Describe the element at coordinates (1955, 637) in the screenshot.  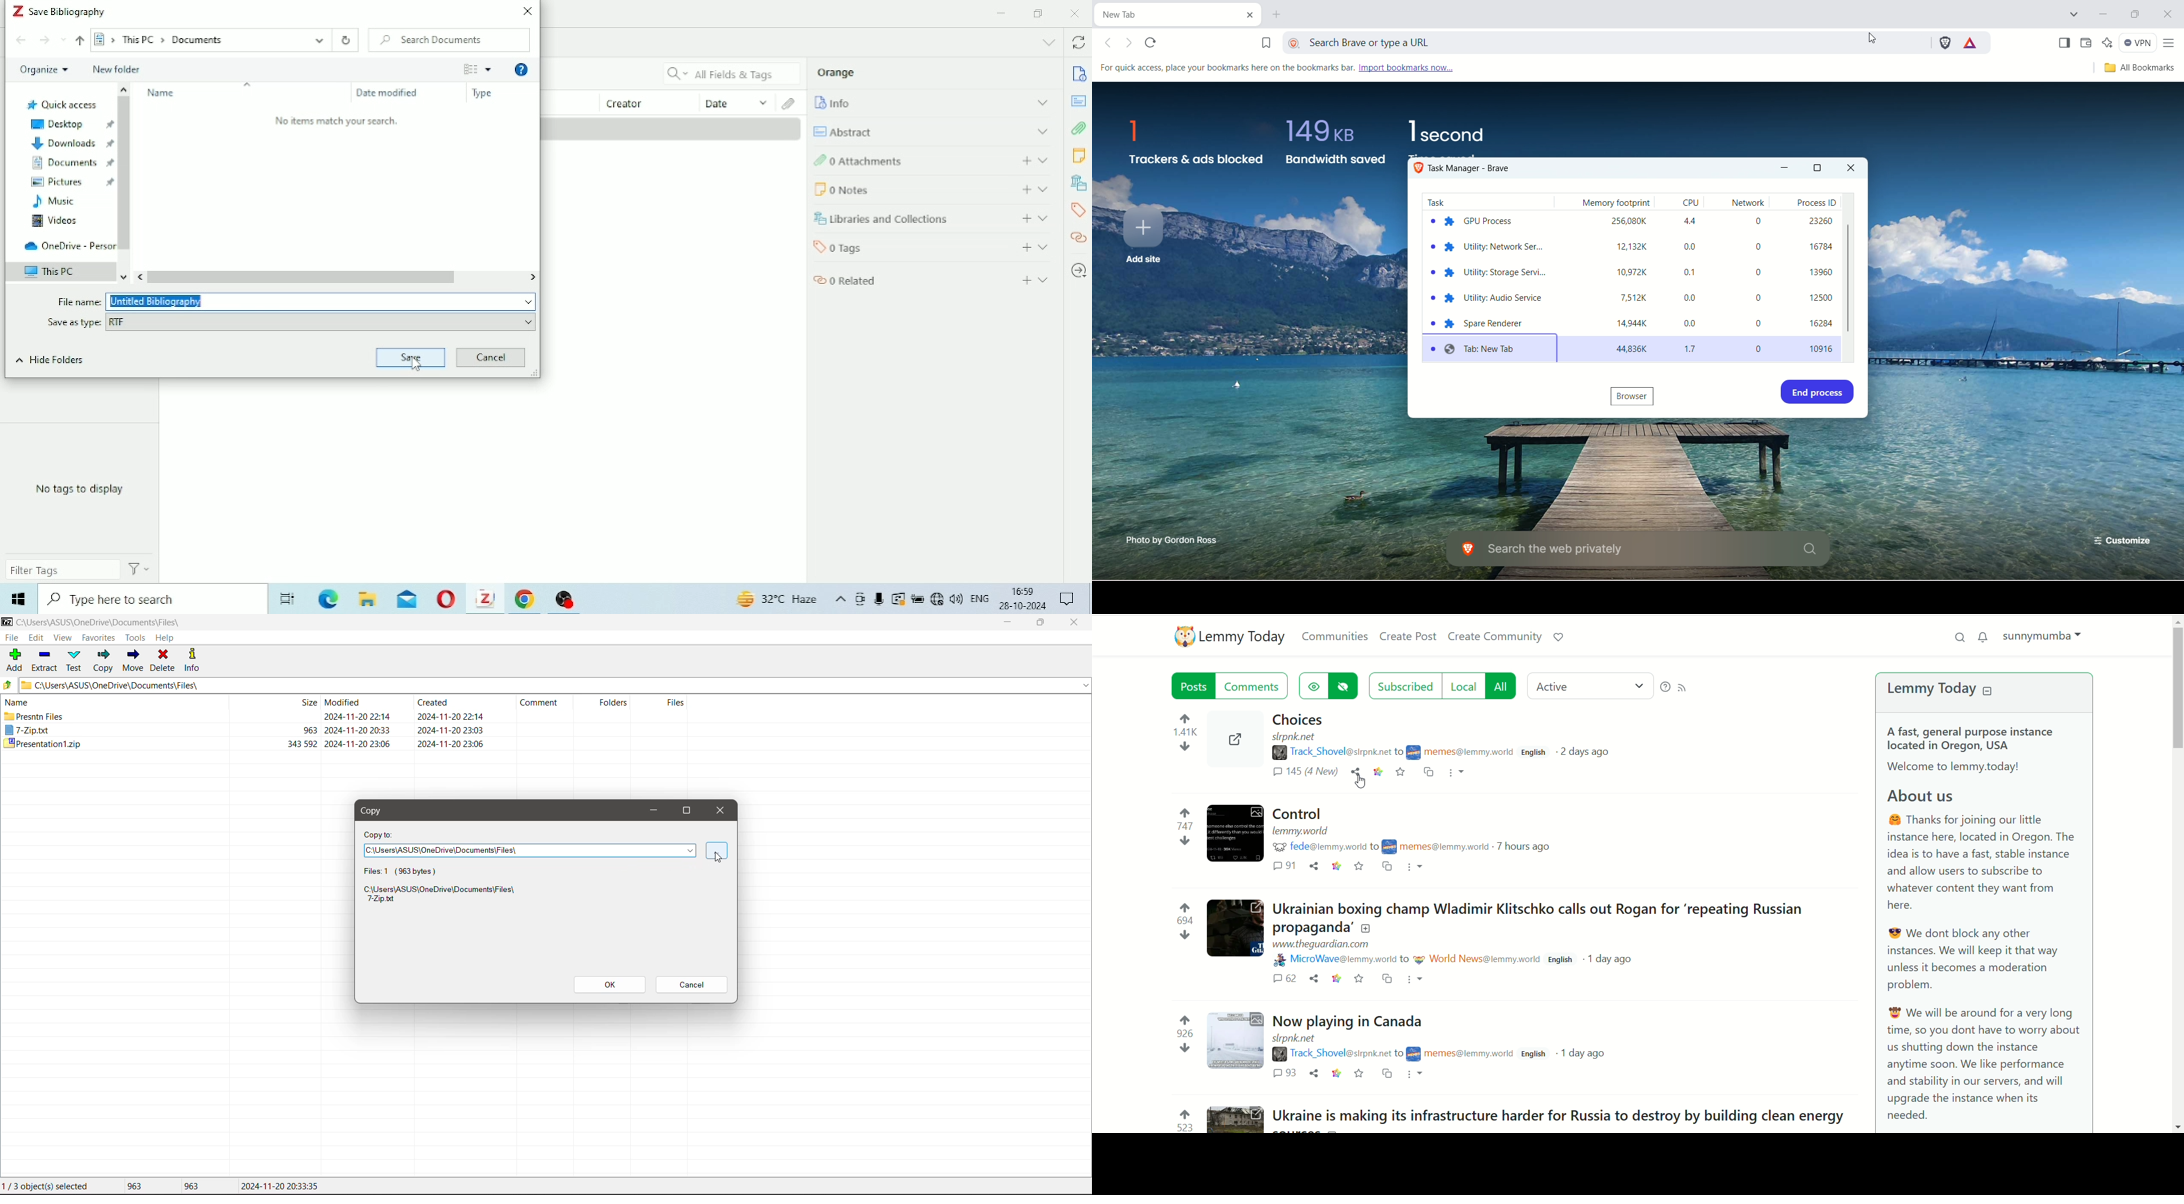
I see `search` at that location.